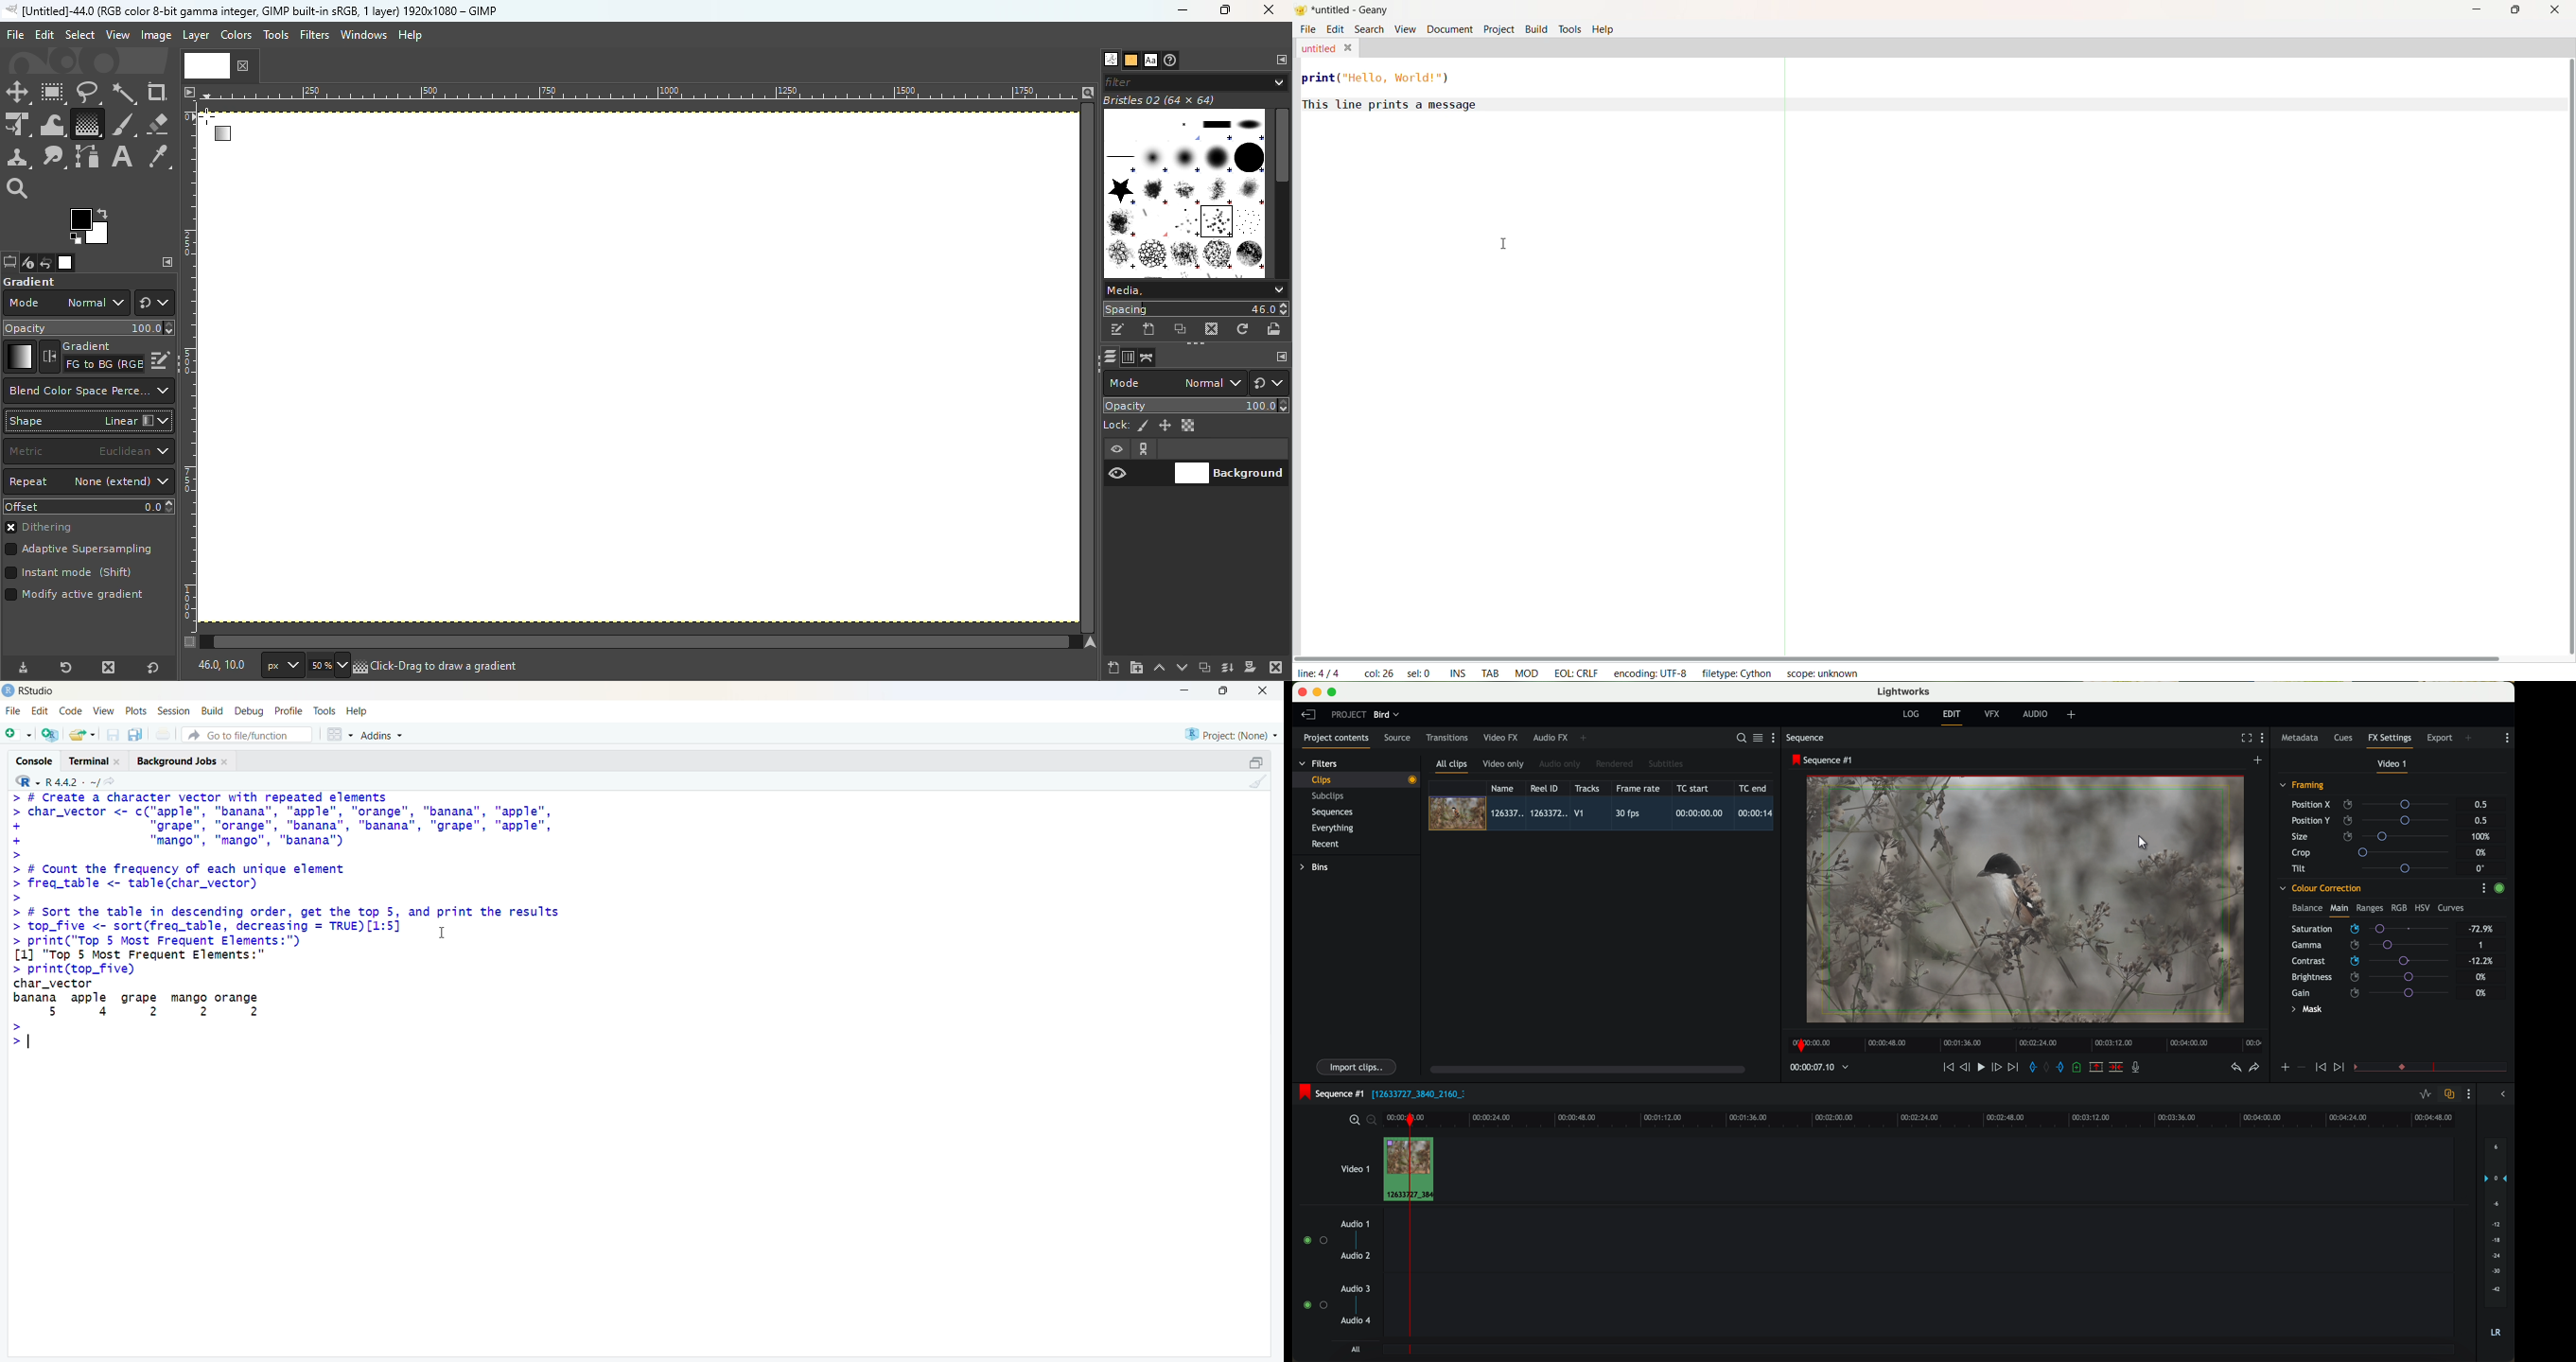 The height and width of the screenshot is (1372, 2576). What do you see at coordinates (213, 712) in the screenshot?
I see `Build` at bounding box center [213, 712].